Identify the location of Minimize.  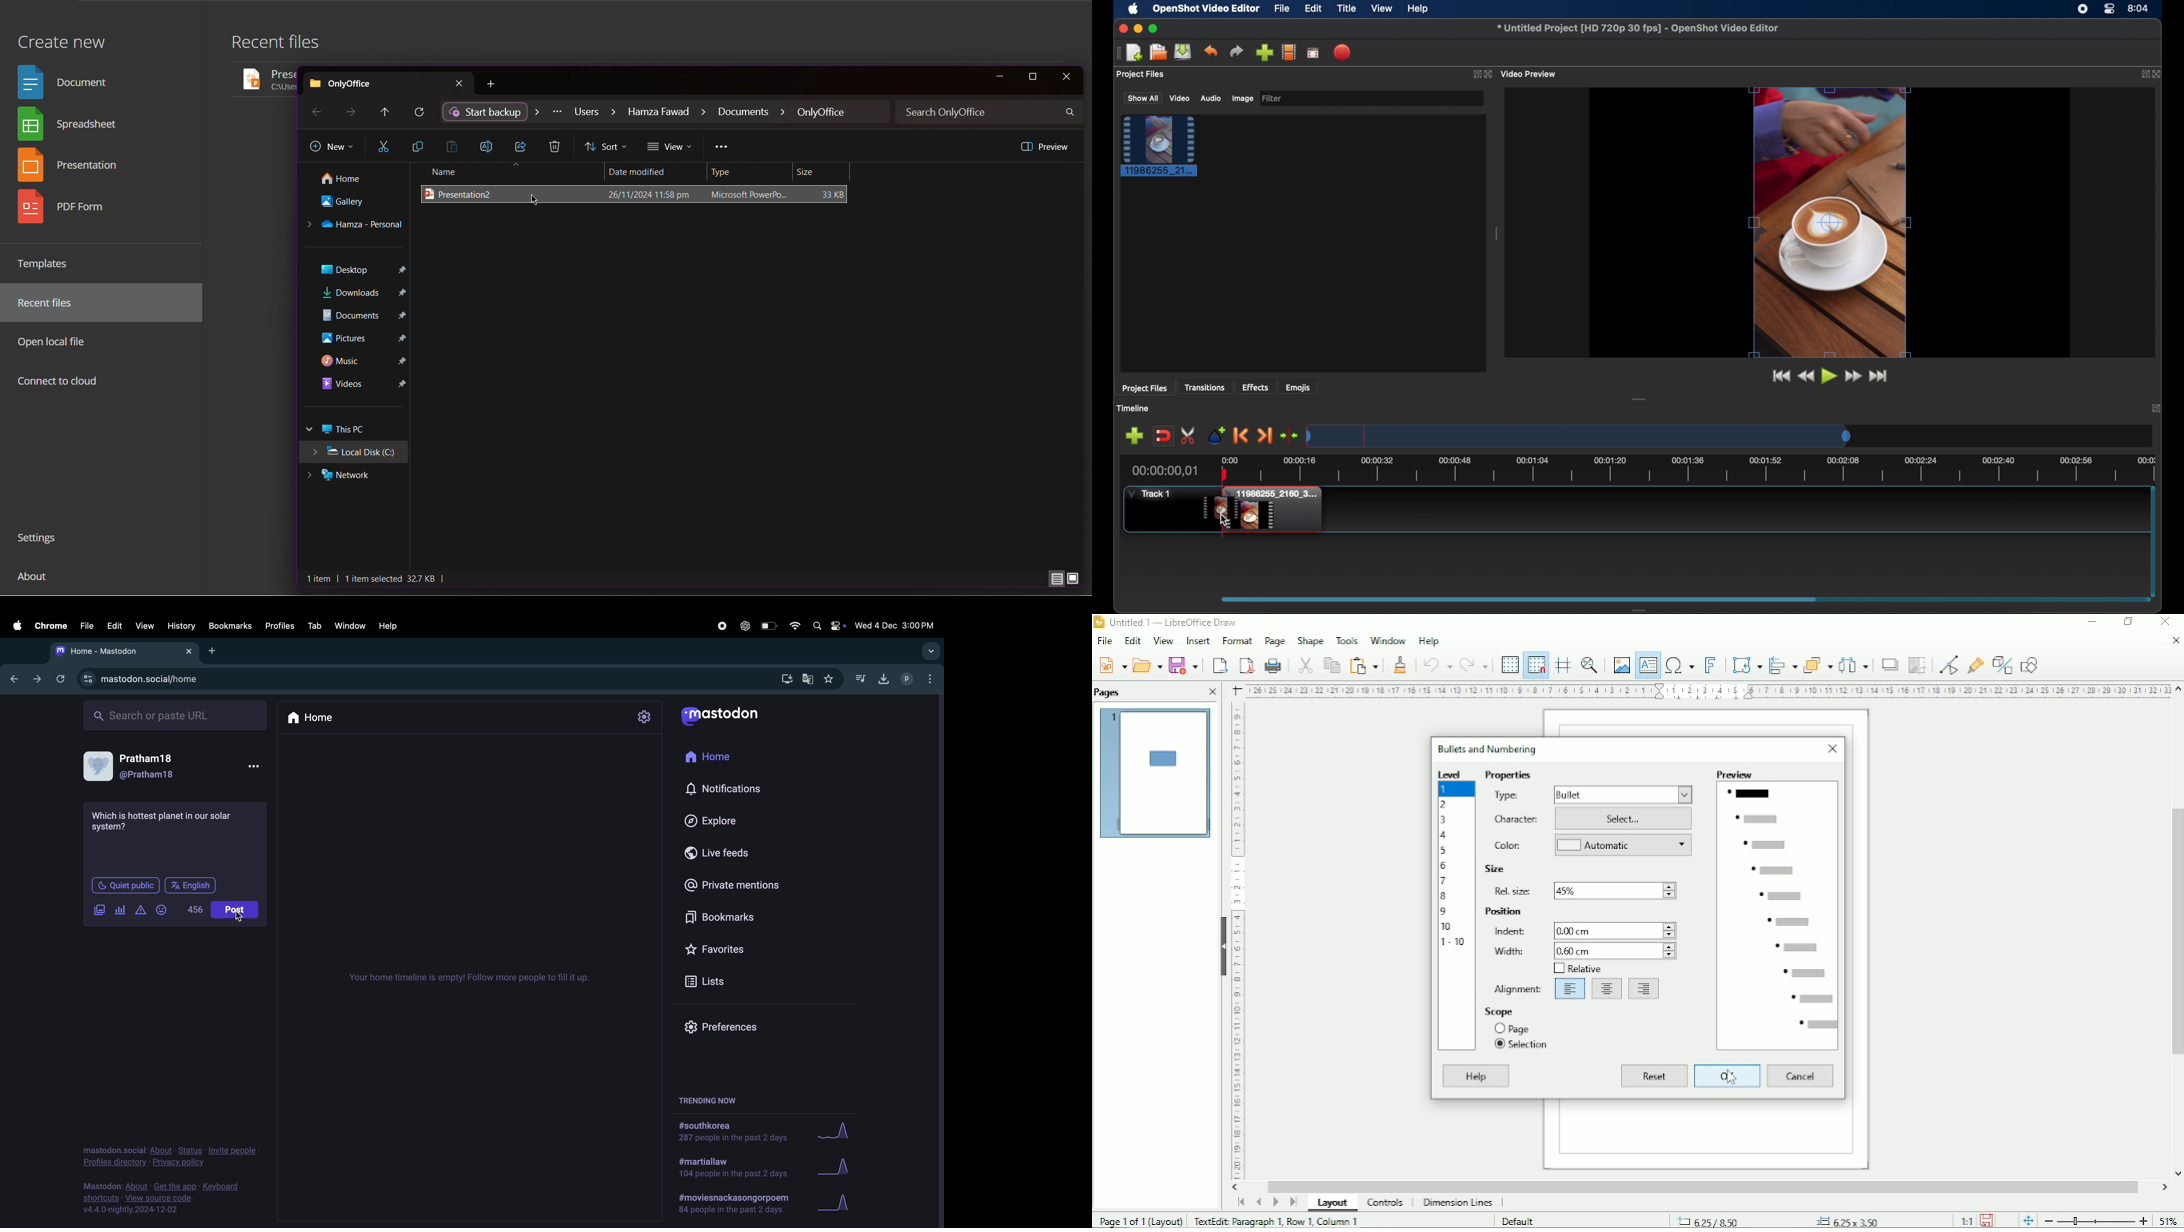
(2093, 622).